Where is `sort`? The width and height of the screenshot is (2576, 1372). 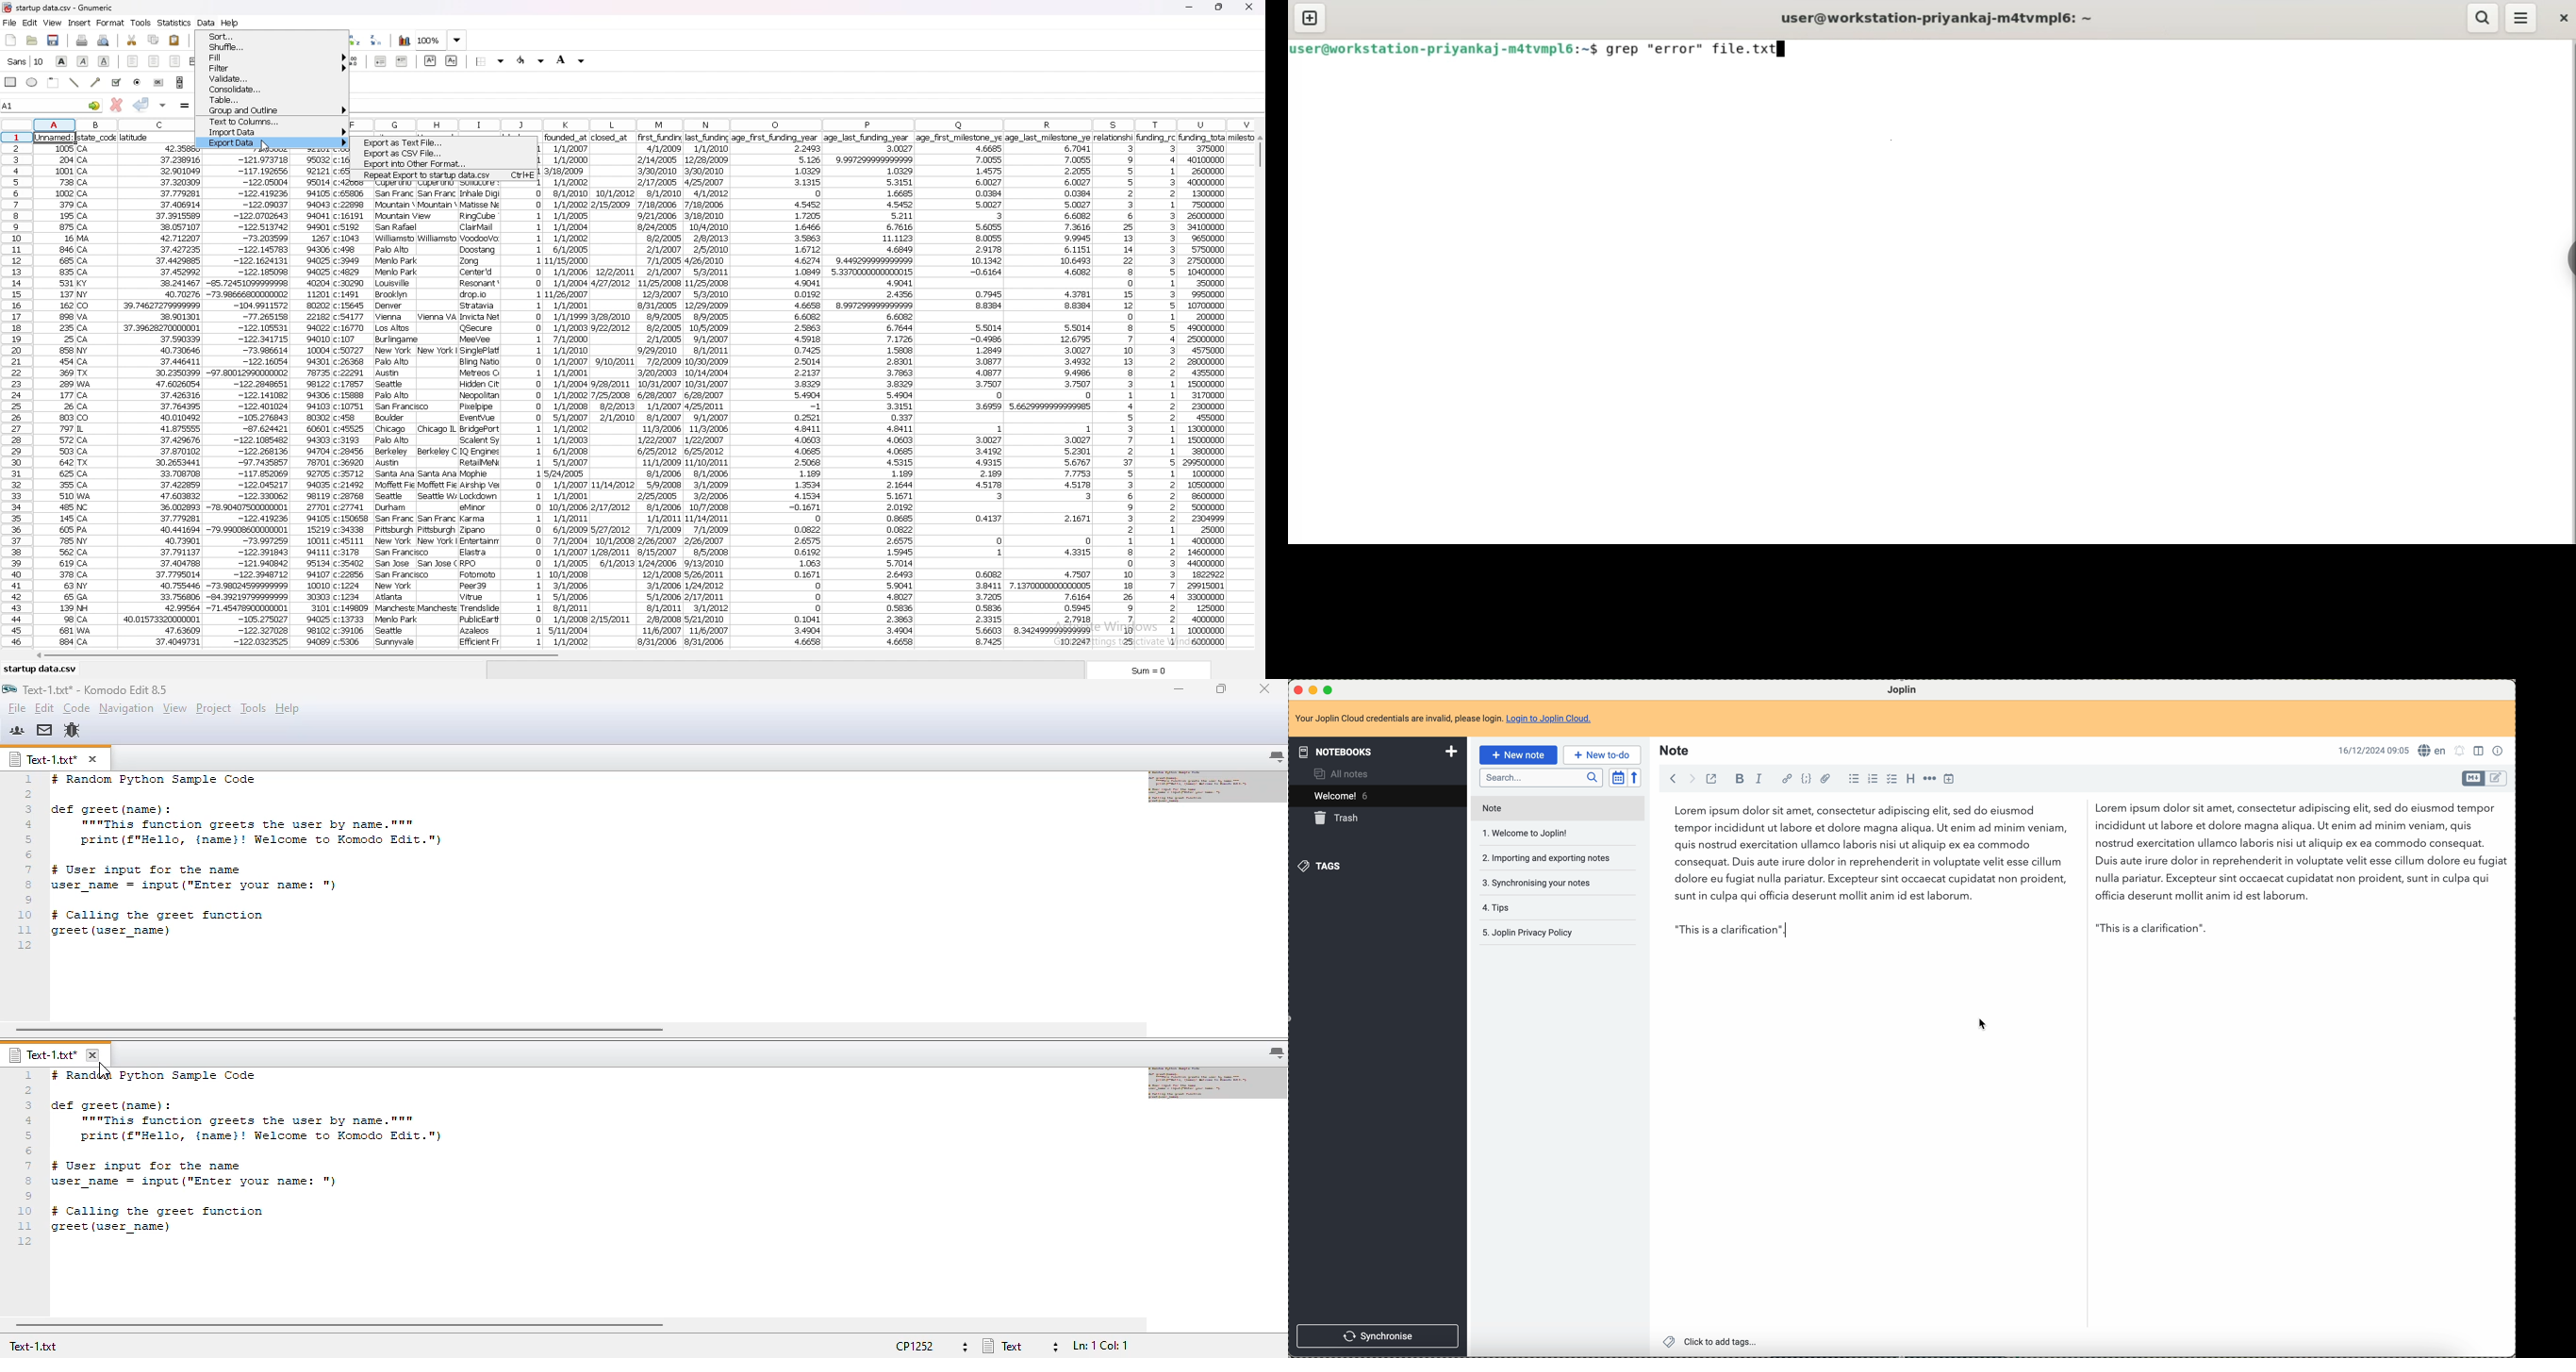
sort is located at coordinates (272, 36).